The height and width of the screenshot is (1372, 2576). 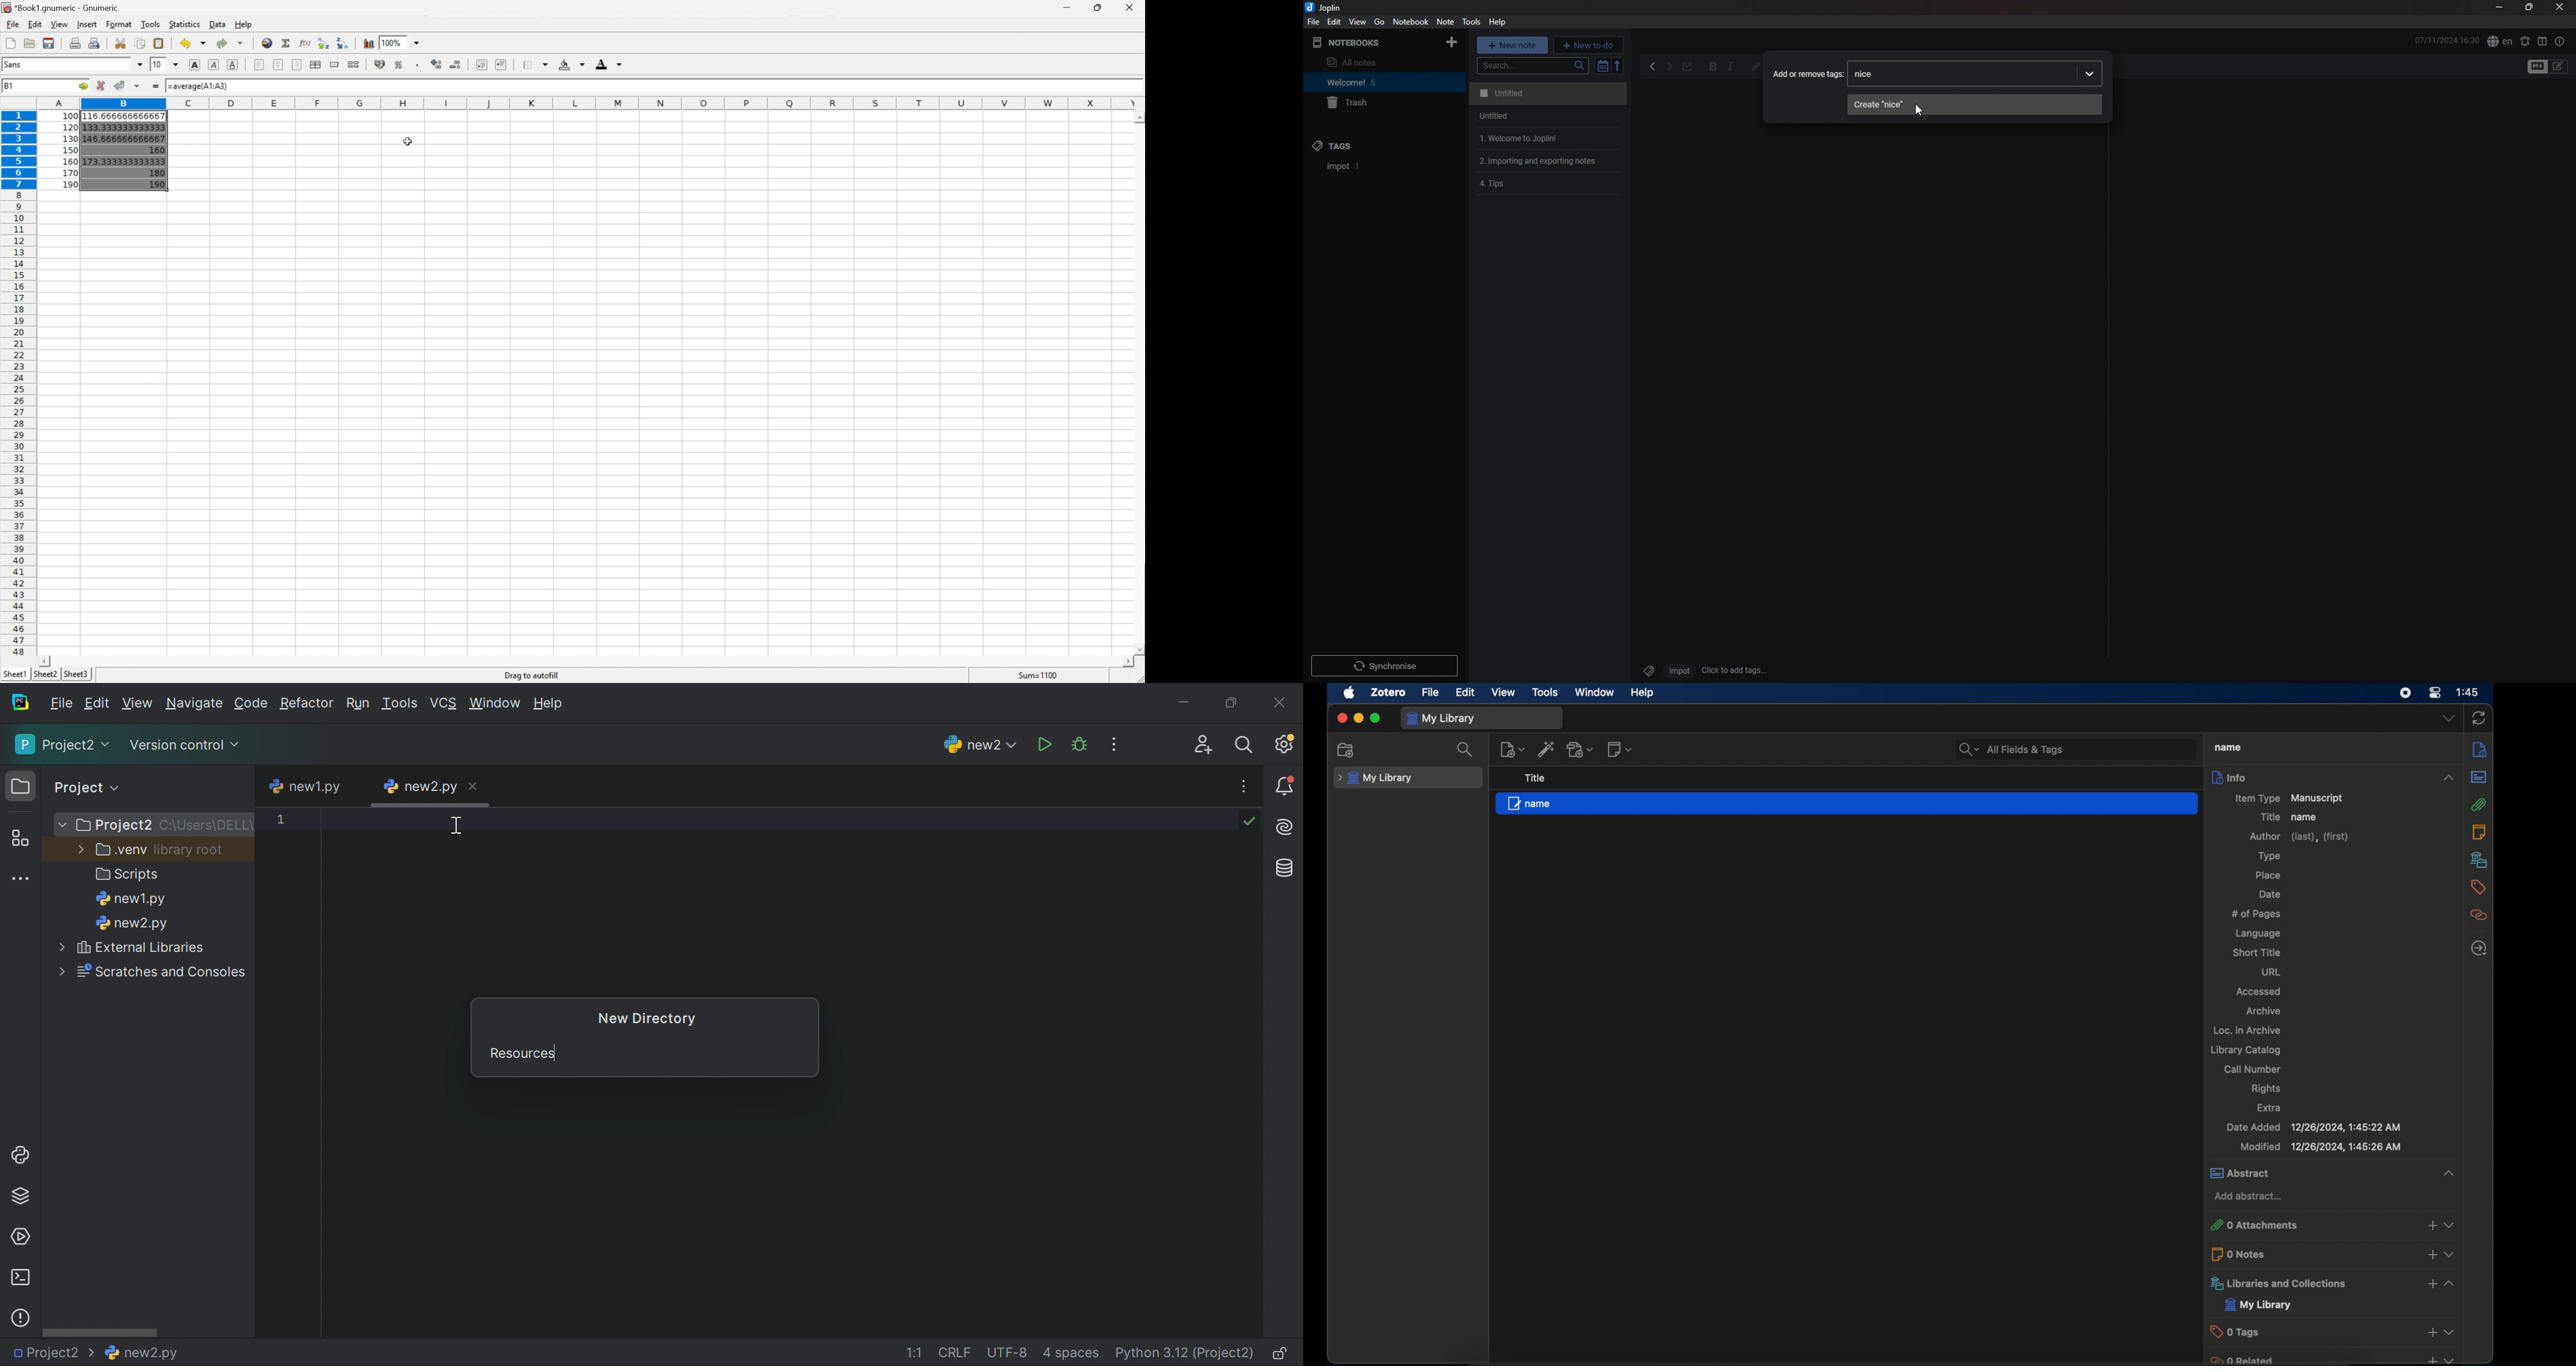 I want to click on toggle editor layout, so click(x=2542, y=41).